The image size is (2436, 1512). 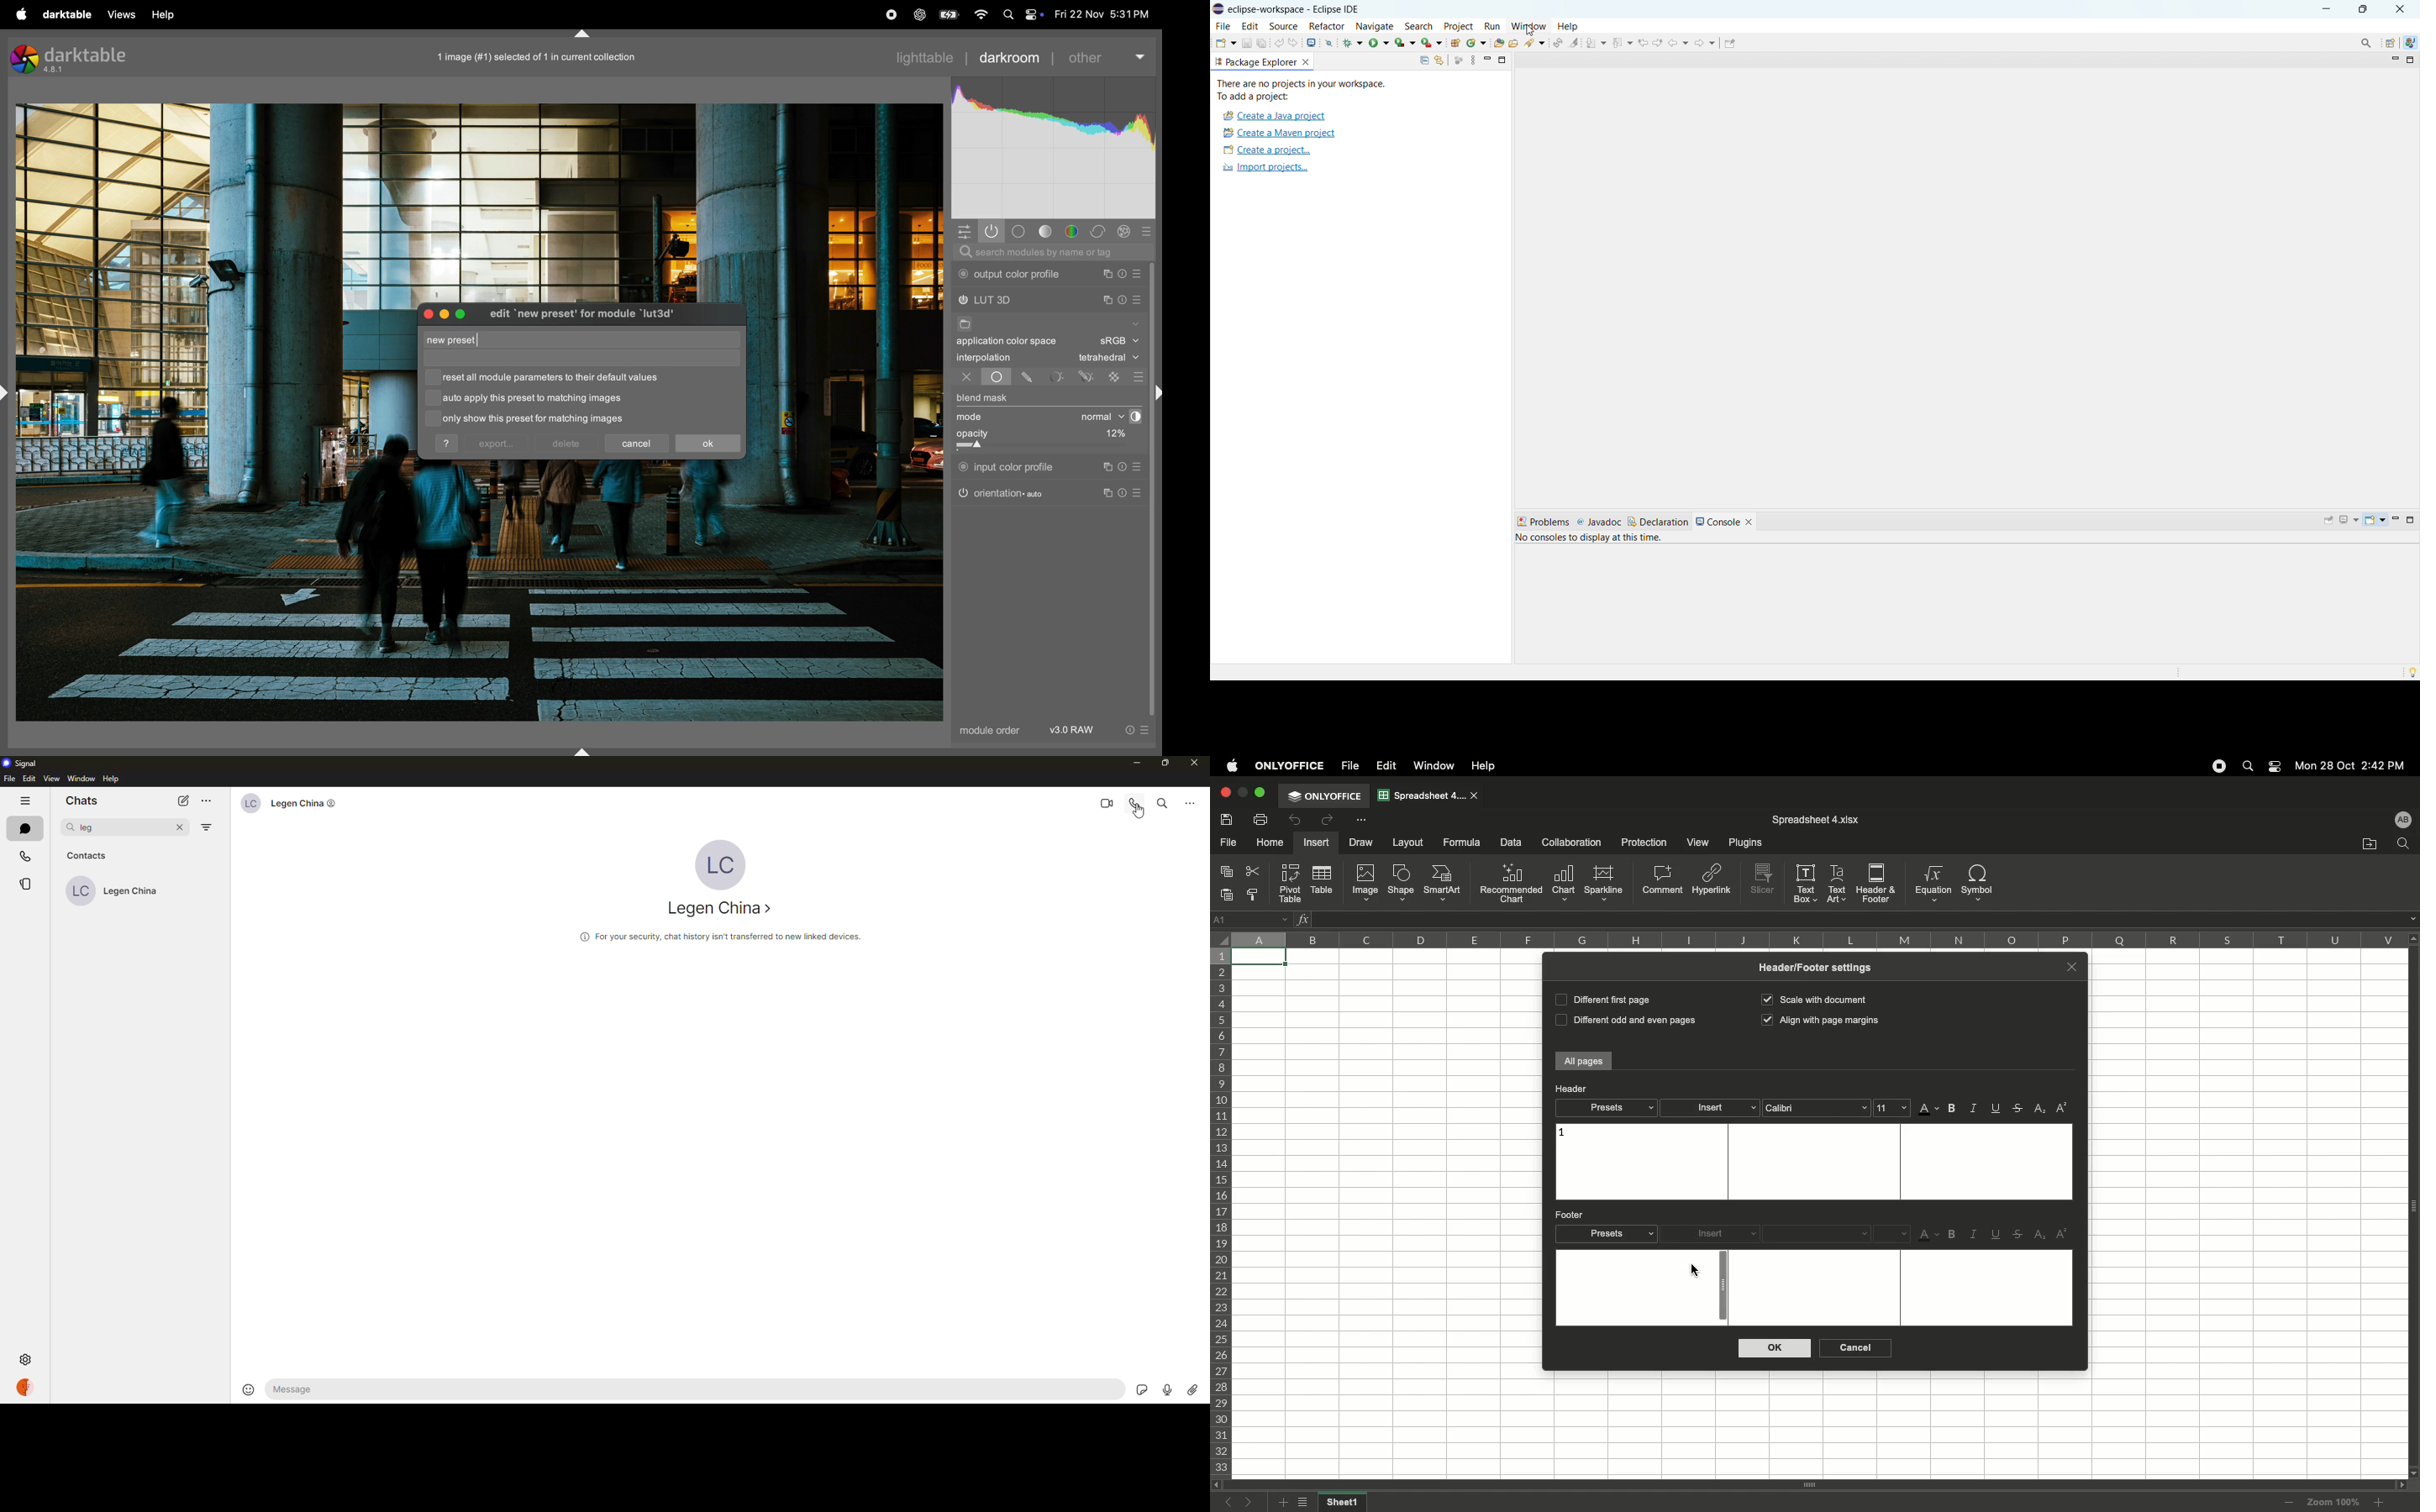 I want to click on Text box, so click(x=1812, y=1162).